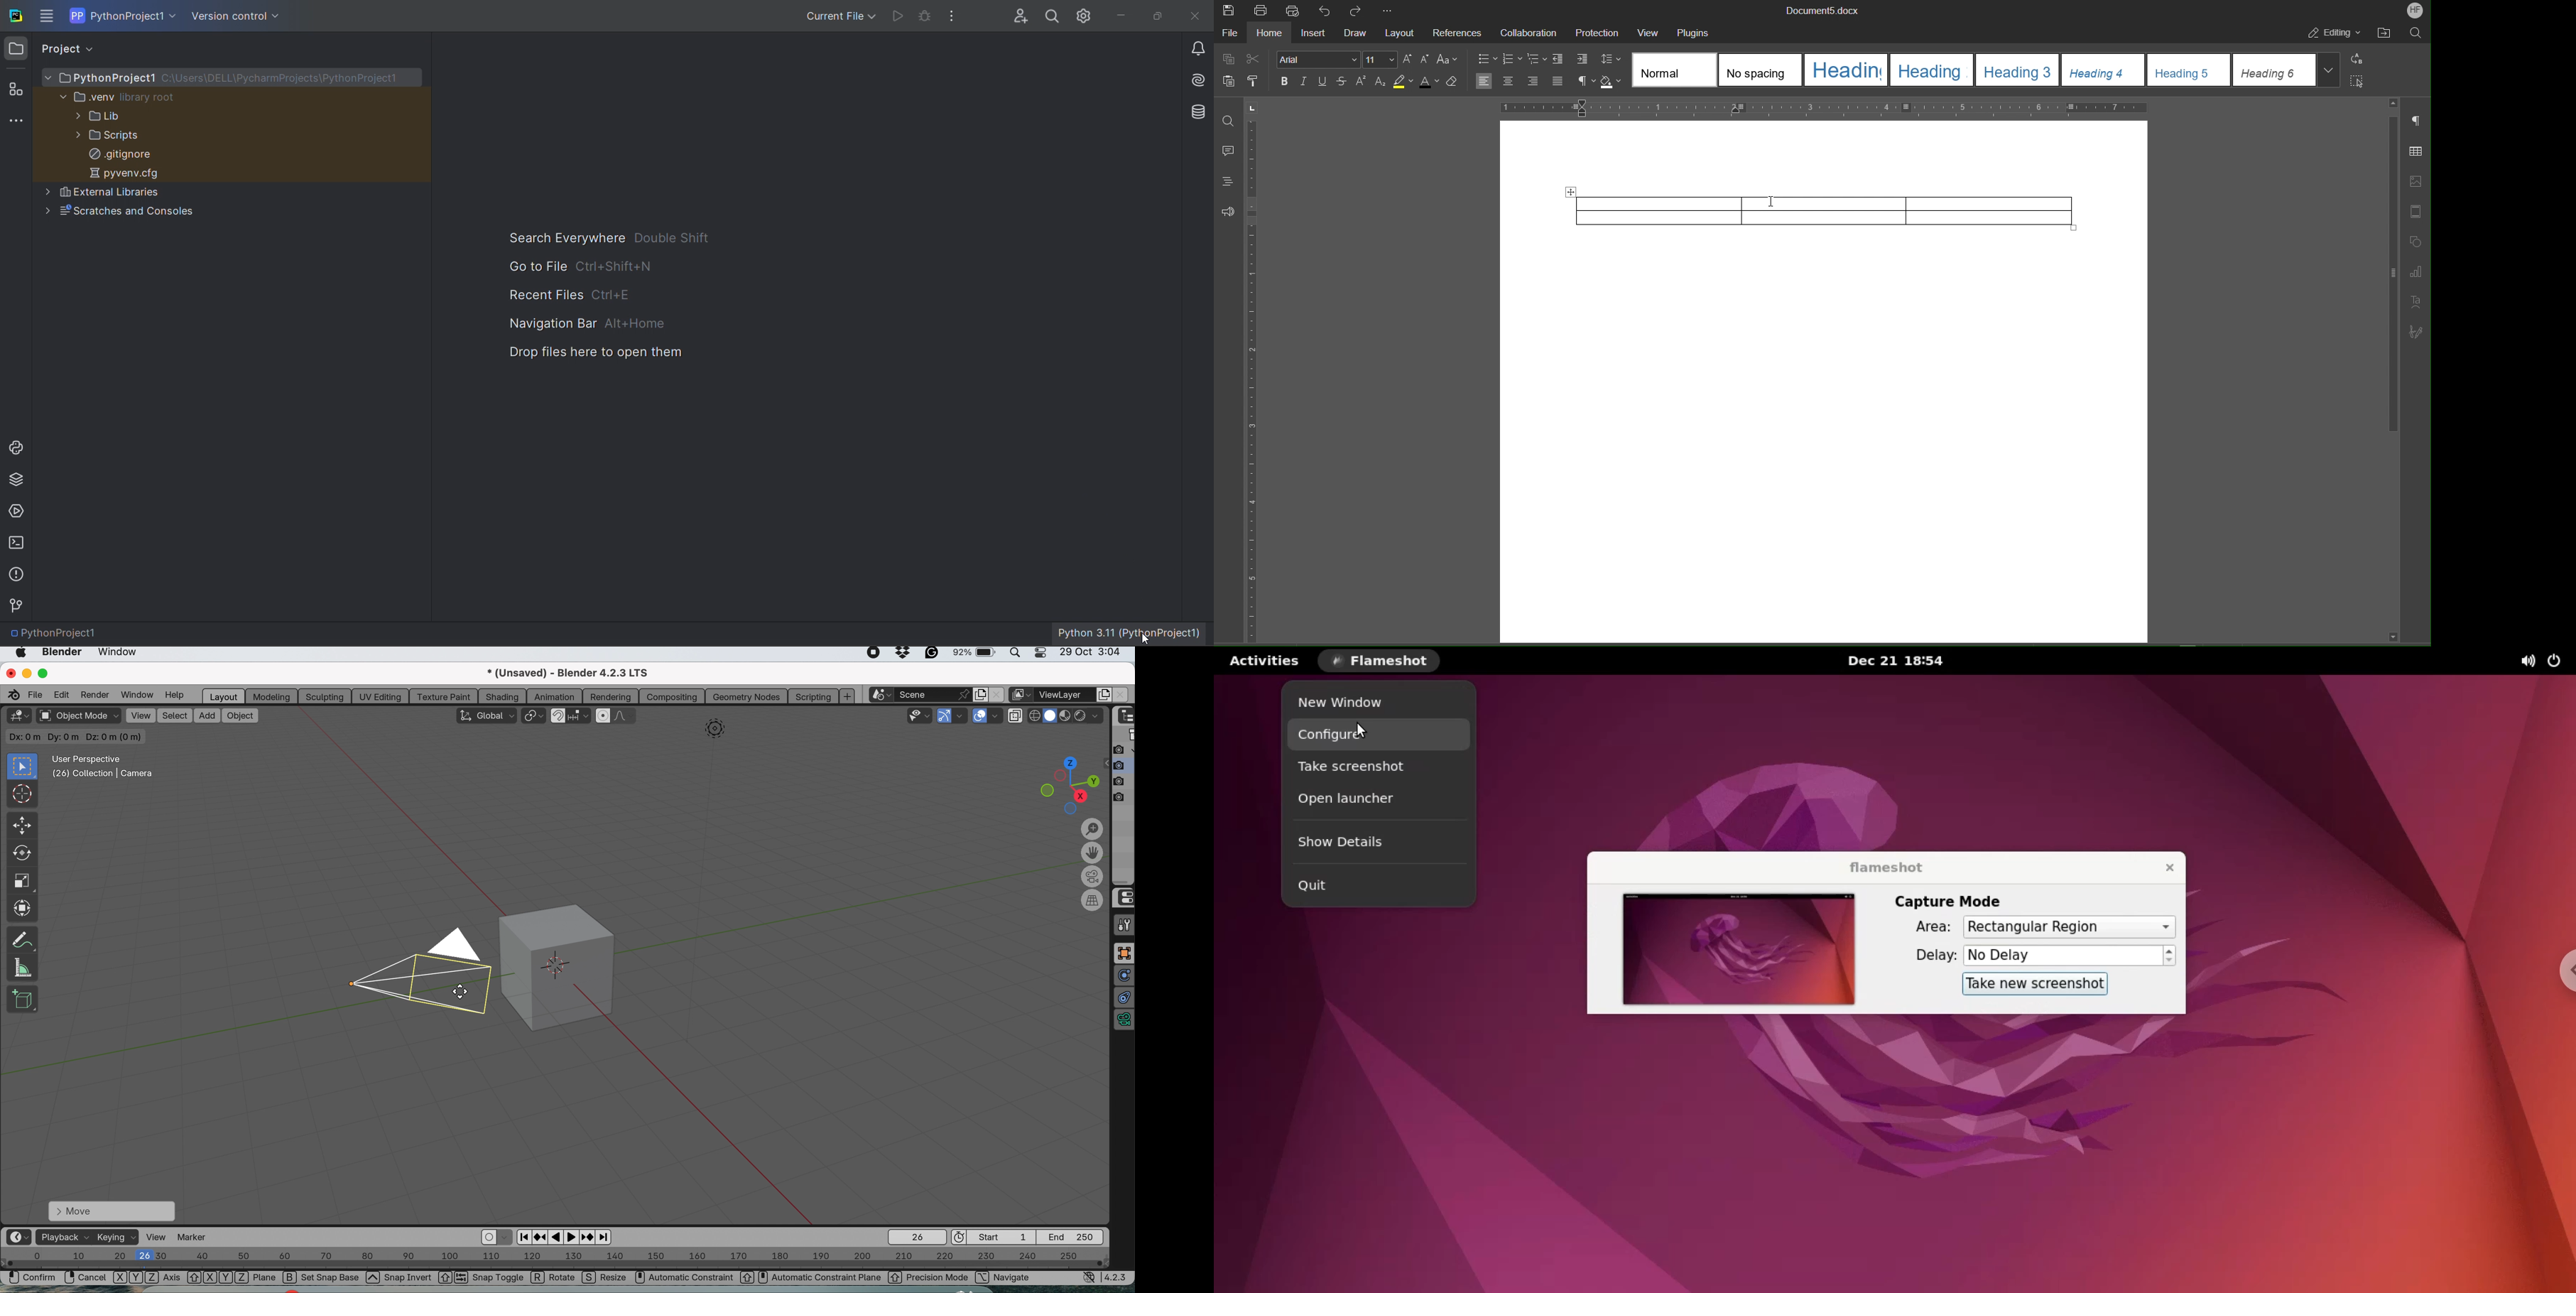 The image size is (2576, 1316). Describe the element at coordinates (1074, 1236) in the screenshot. I see `final frame` at that location.